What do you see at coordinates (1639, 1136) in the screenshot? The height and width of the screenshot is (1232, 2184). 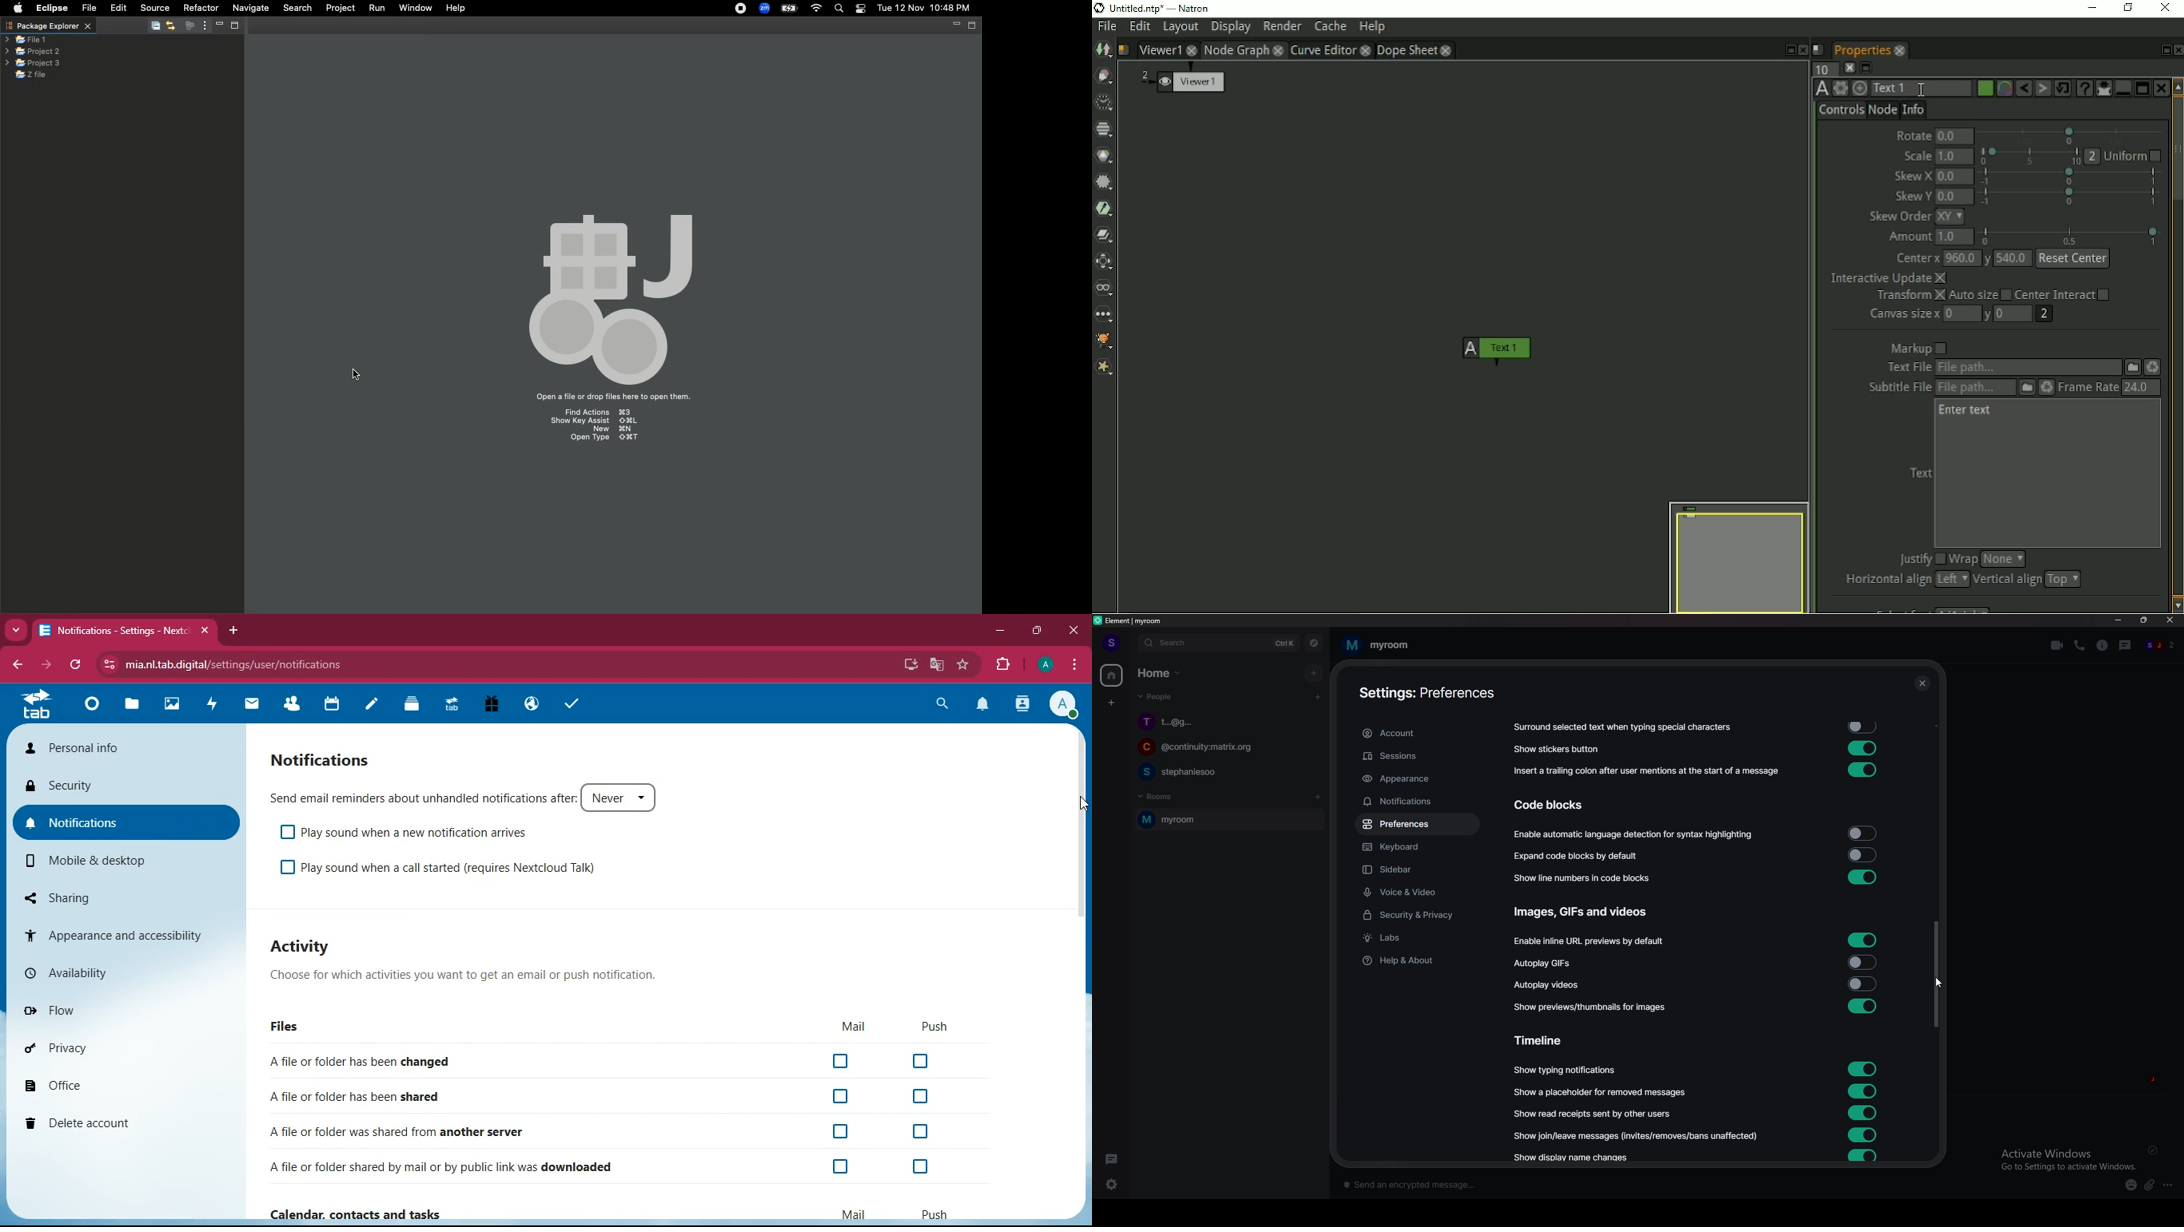 I see `show join/leave messages` at bounding box center [1639, 1136].